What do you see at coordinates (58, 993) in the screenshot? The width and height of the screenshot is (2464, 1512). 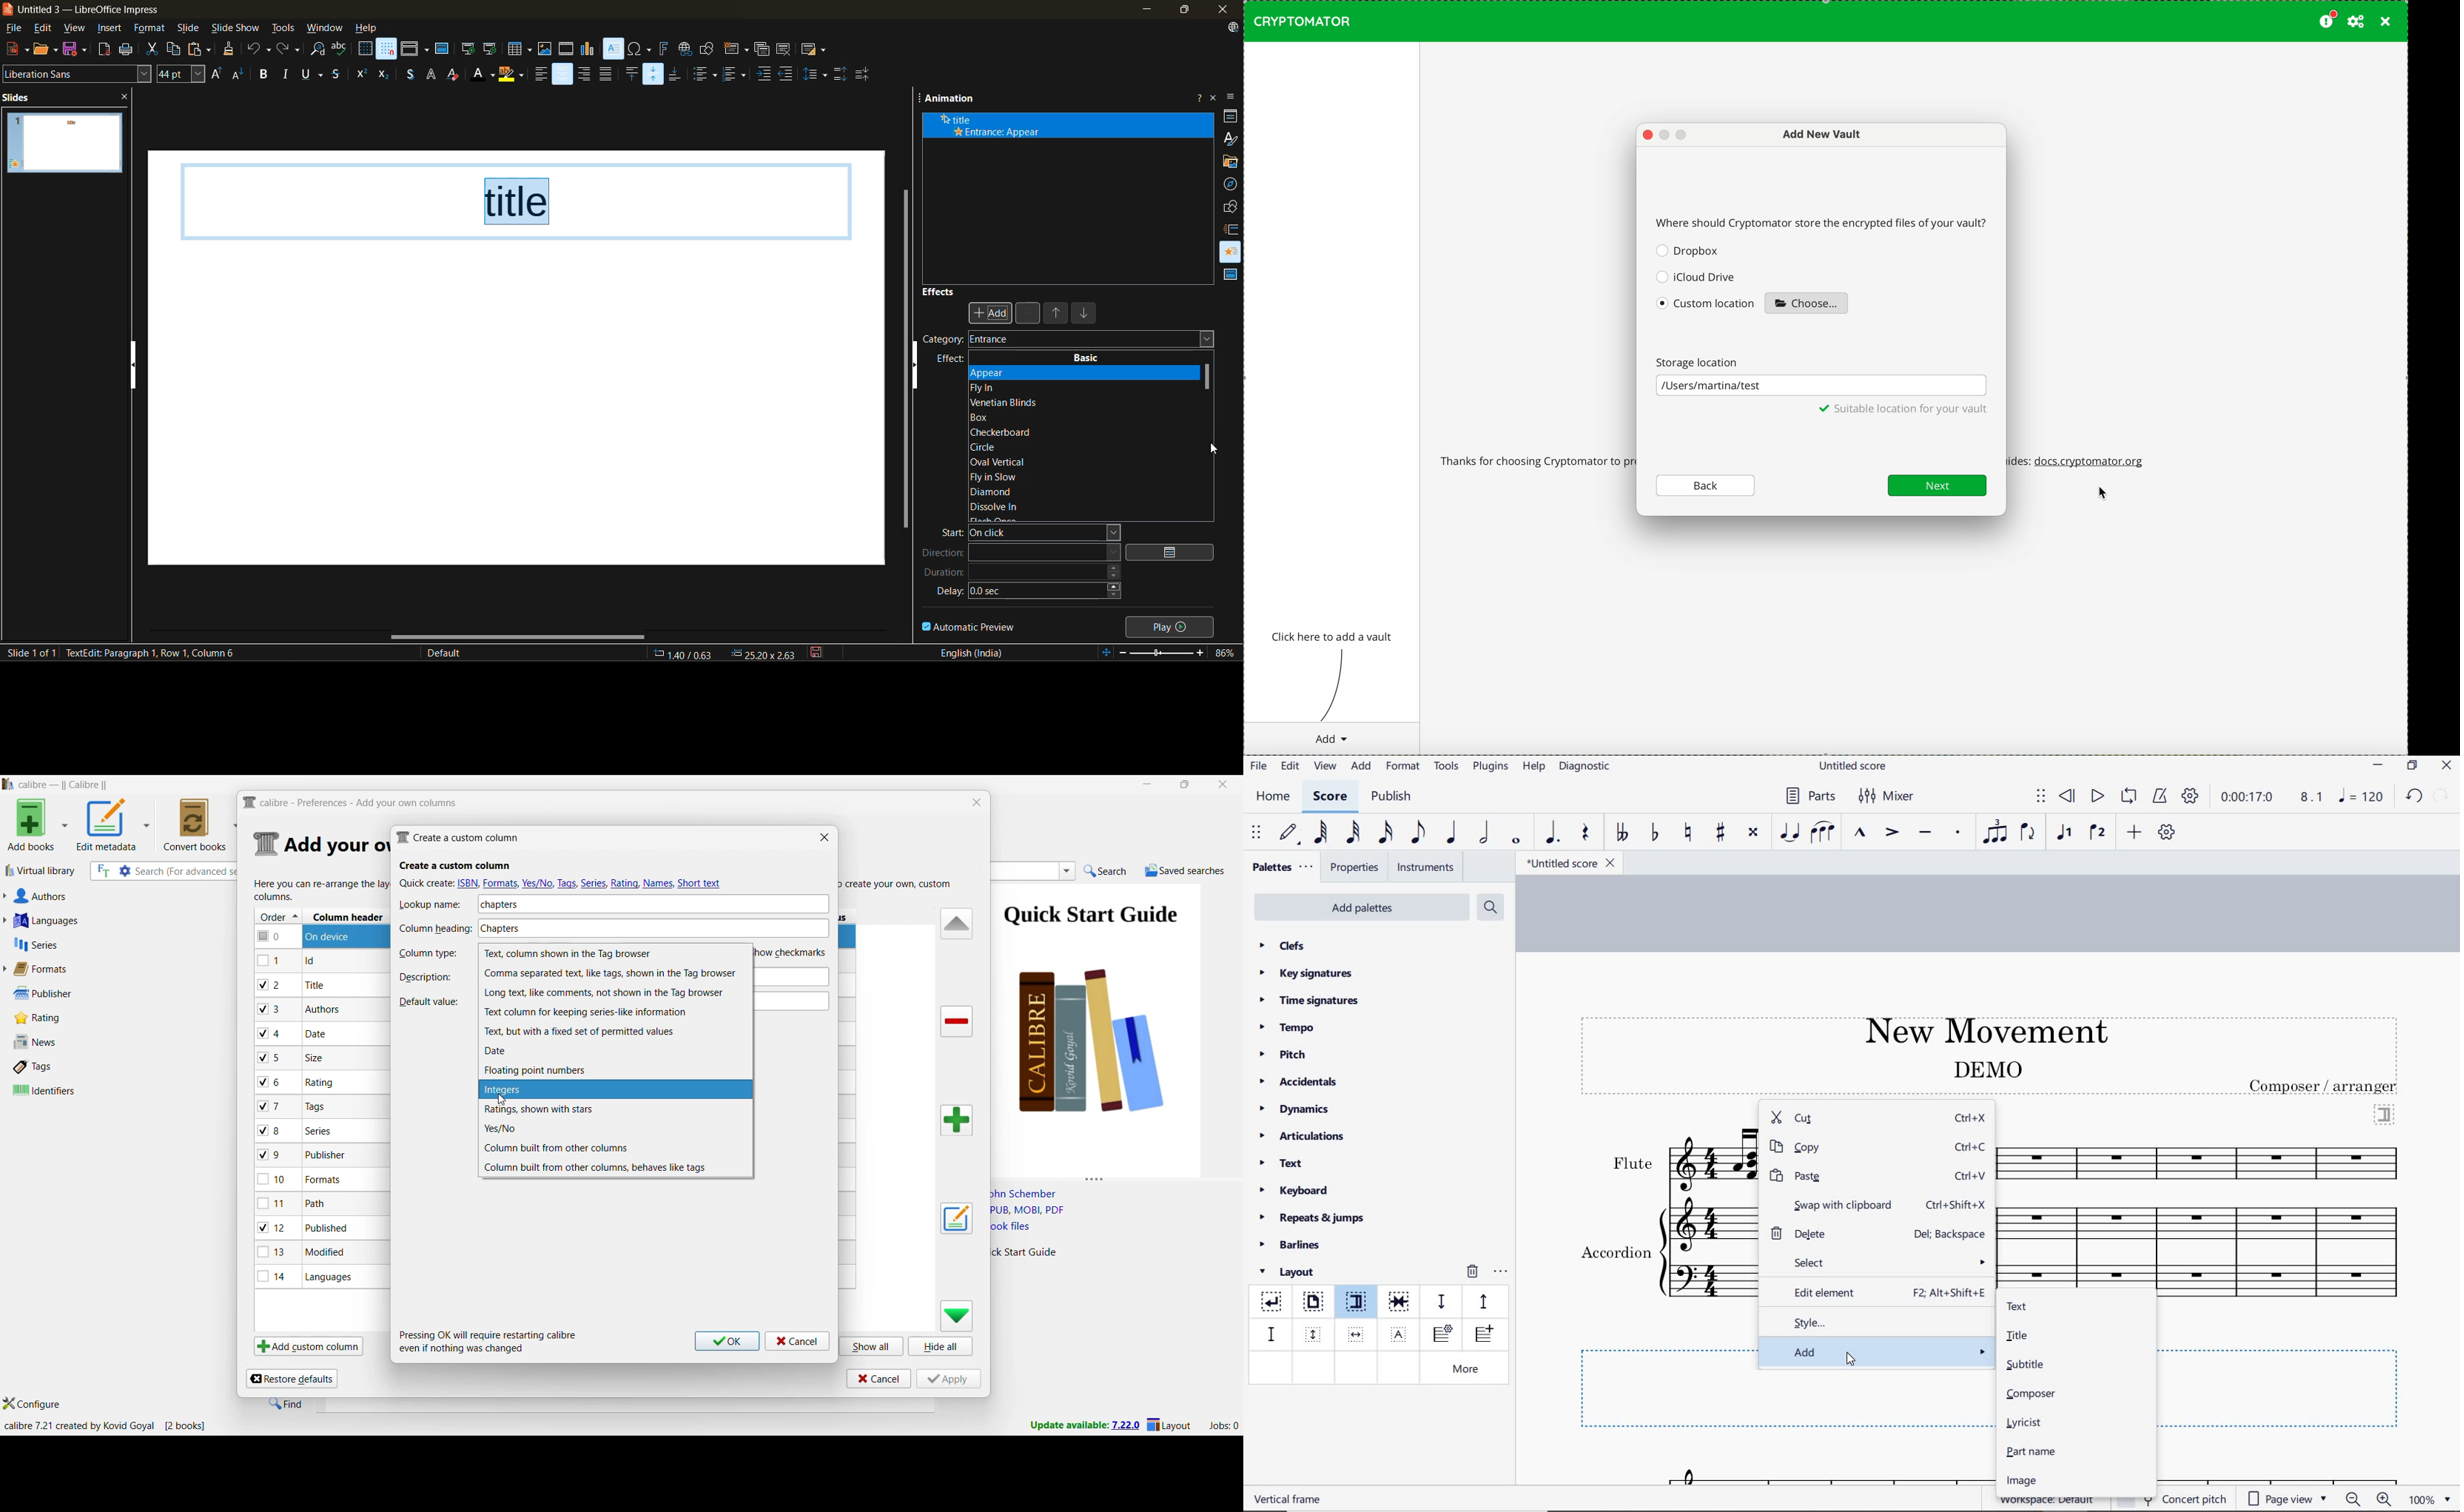 I see `Publisher` at bounding box center [58, 993].